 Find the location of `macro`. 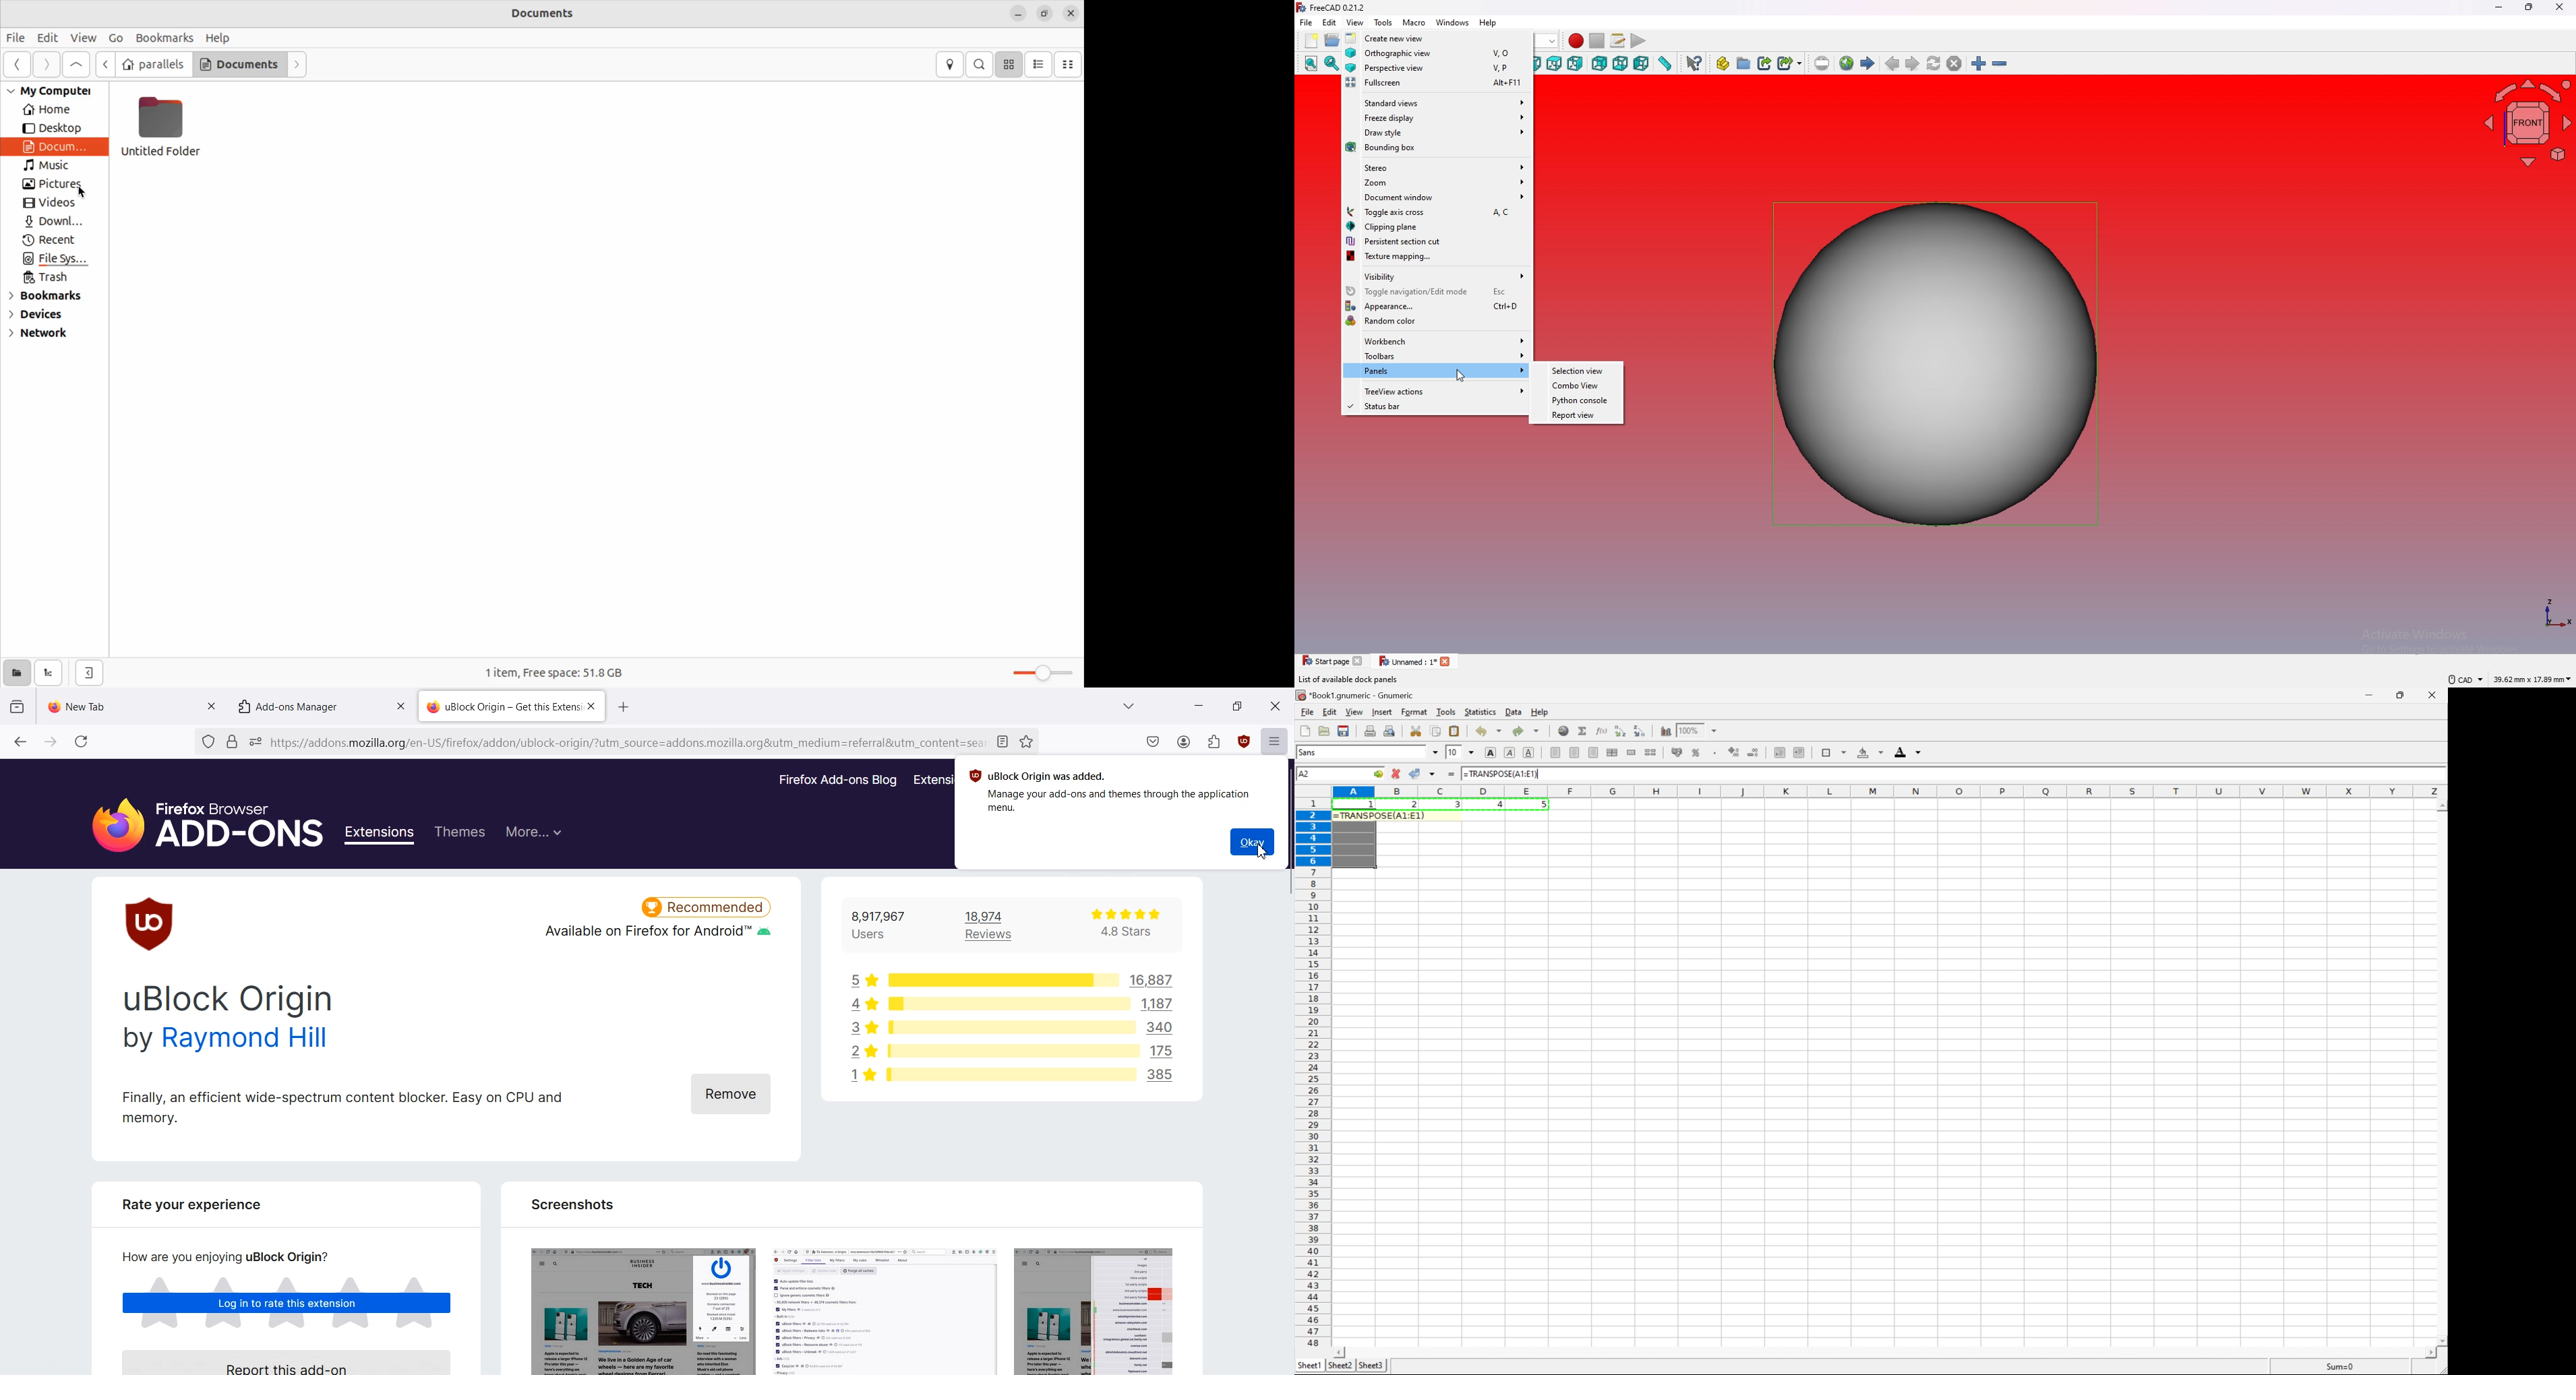

macro is located at coordinates (1414, 23).